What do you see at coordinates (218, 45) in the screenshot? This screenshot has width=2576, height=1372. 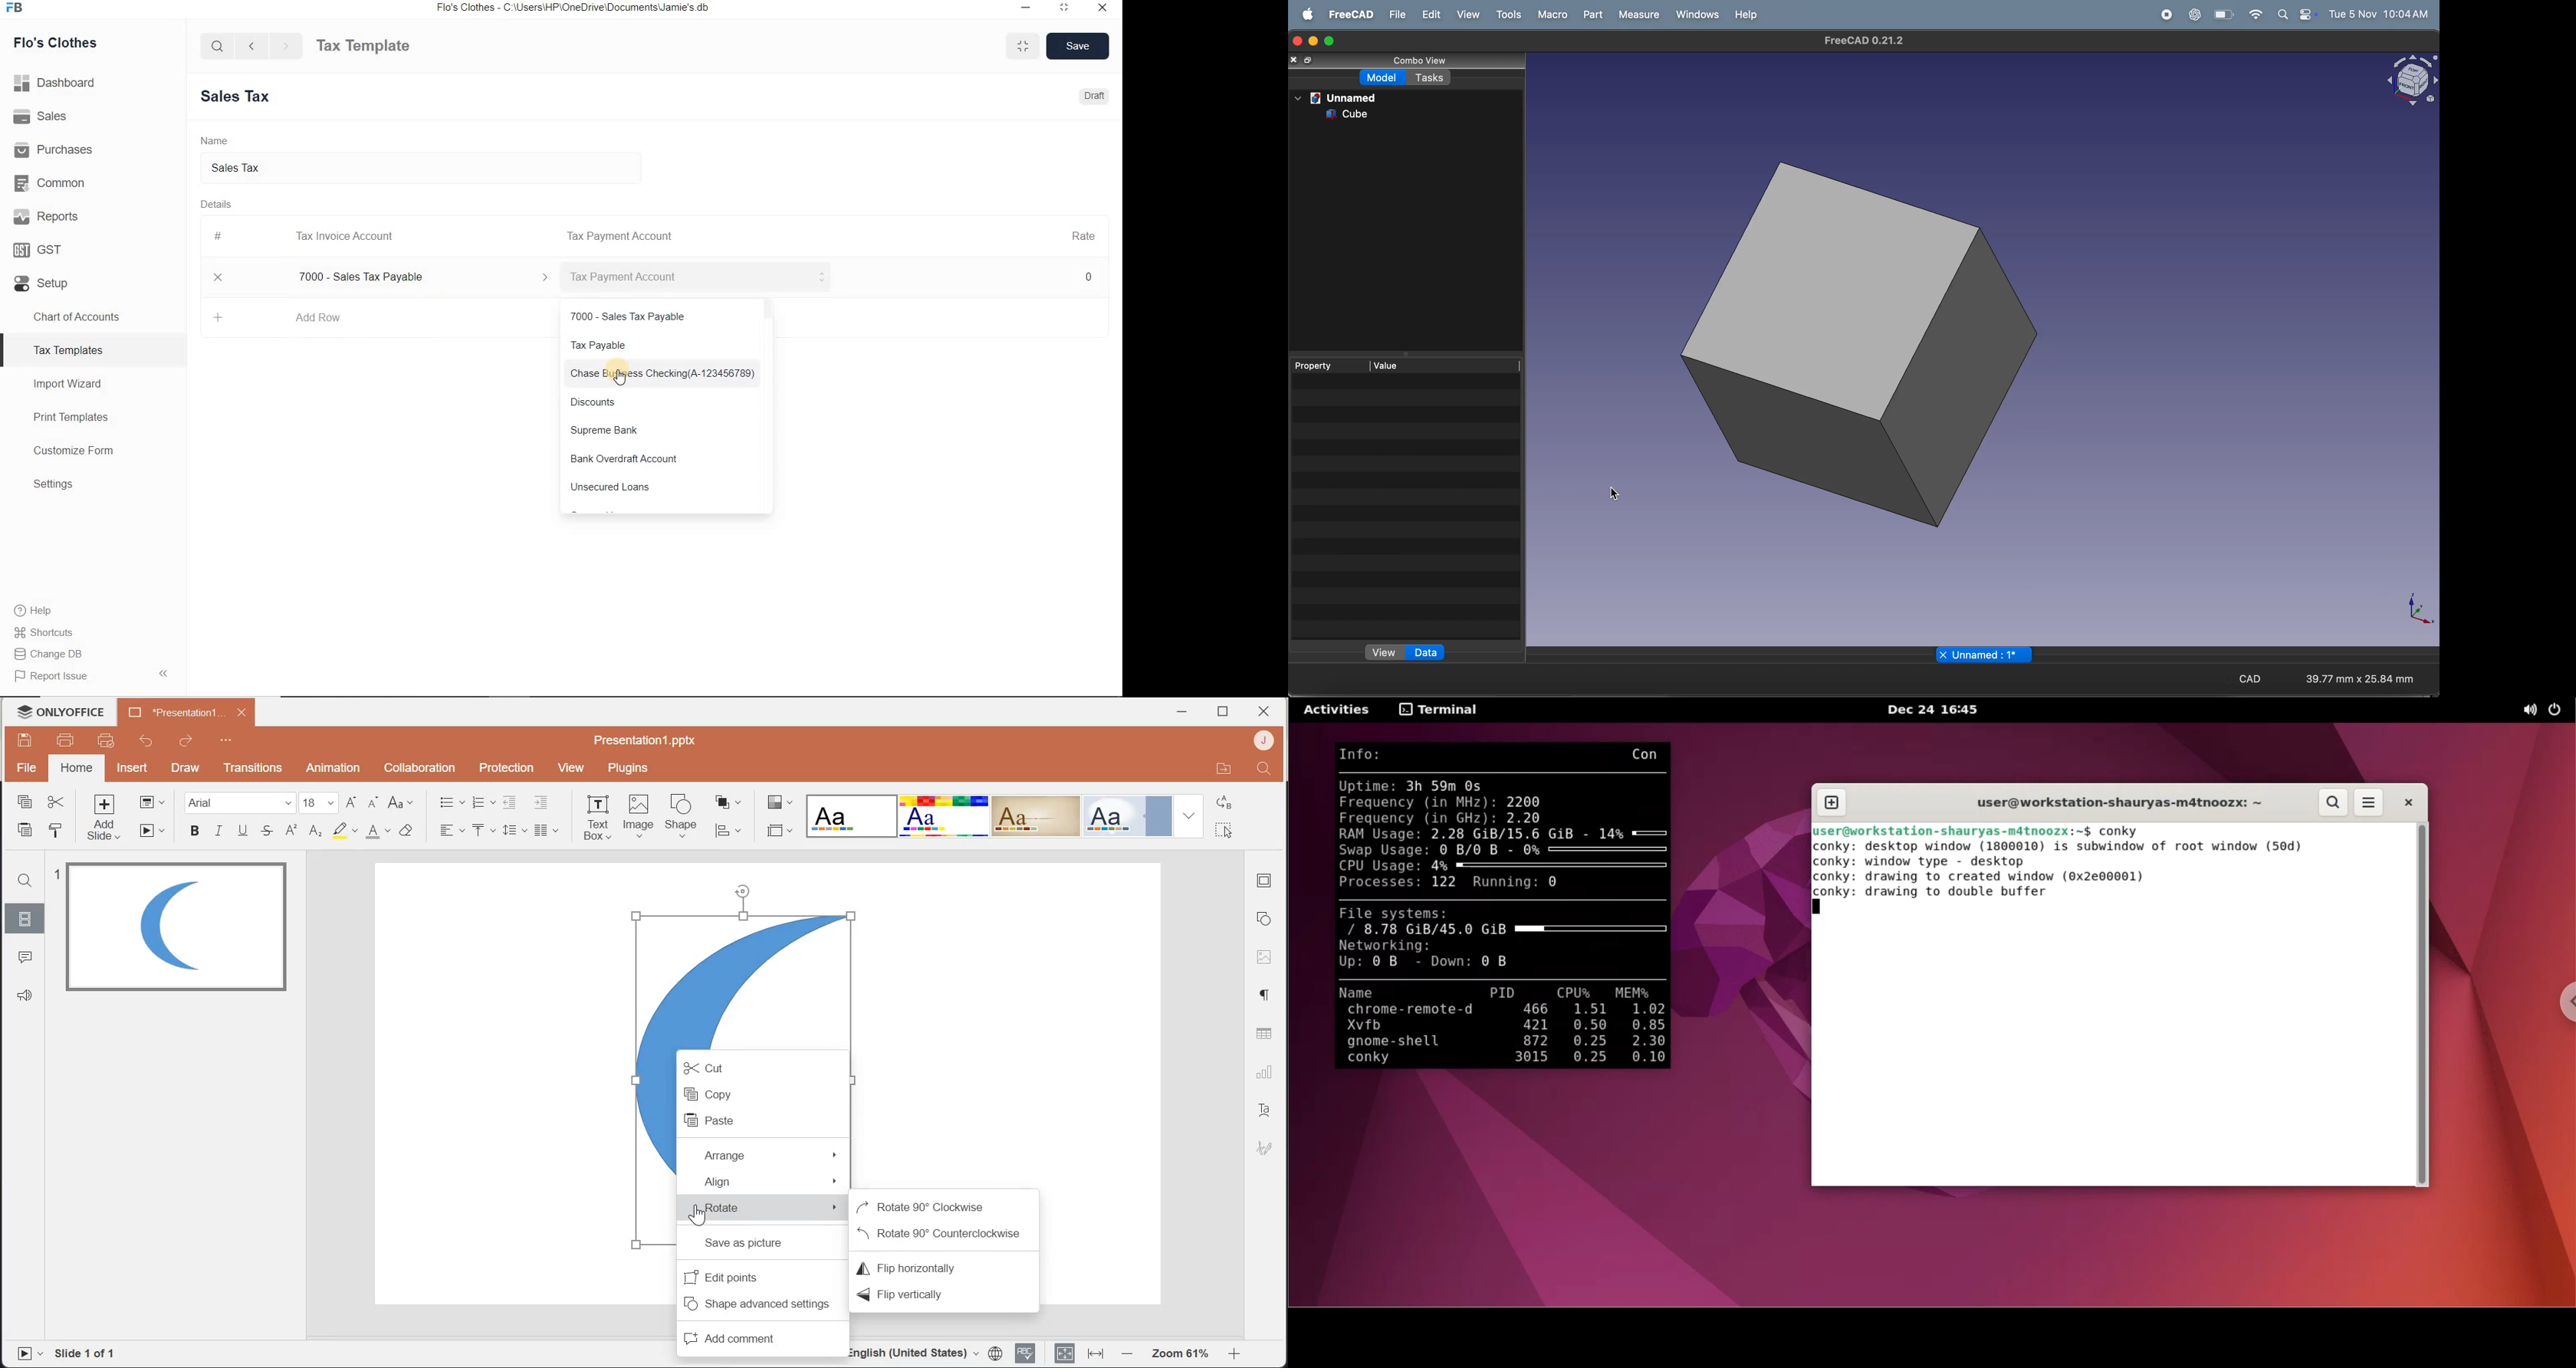 I see `Search Bar` at bounding box center [218, 45].